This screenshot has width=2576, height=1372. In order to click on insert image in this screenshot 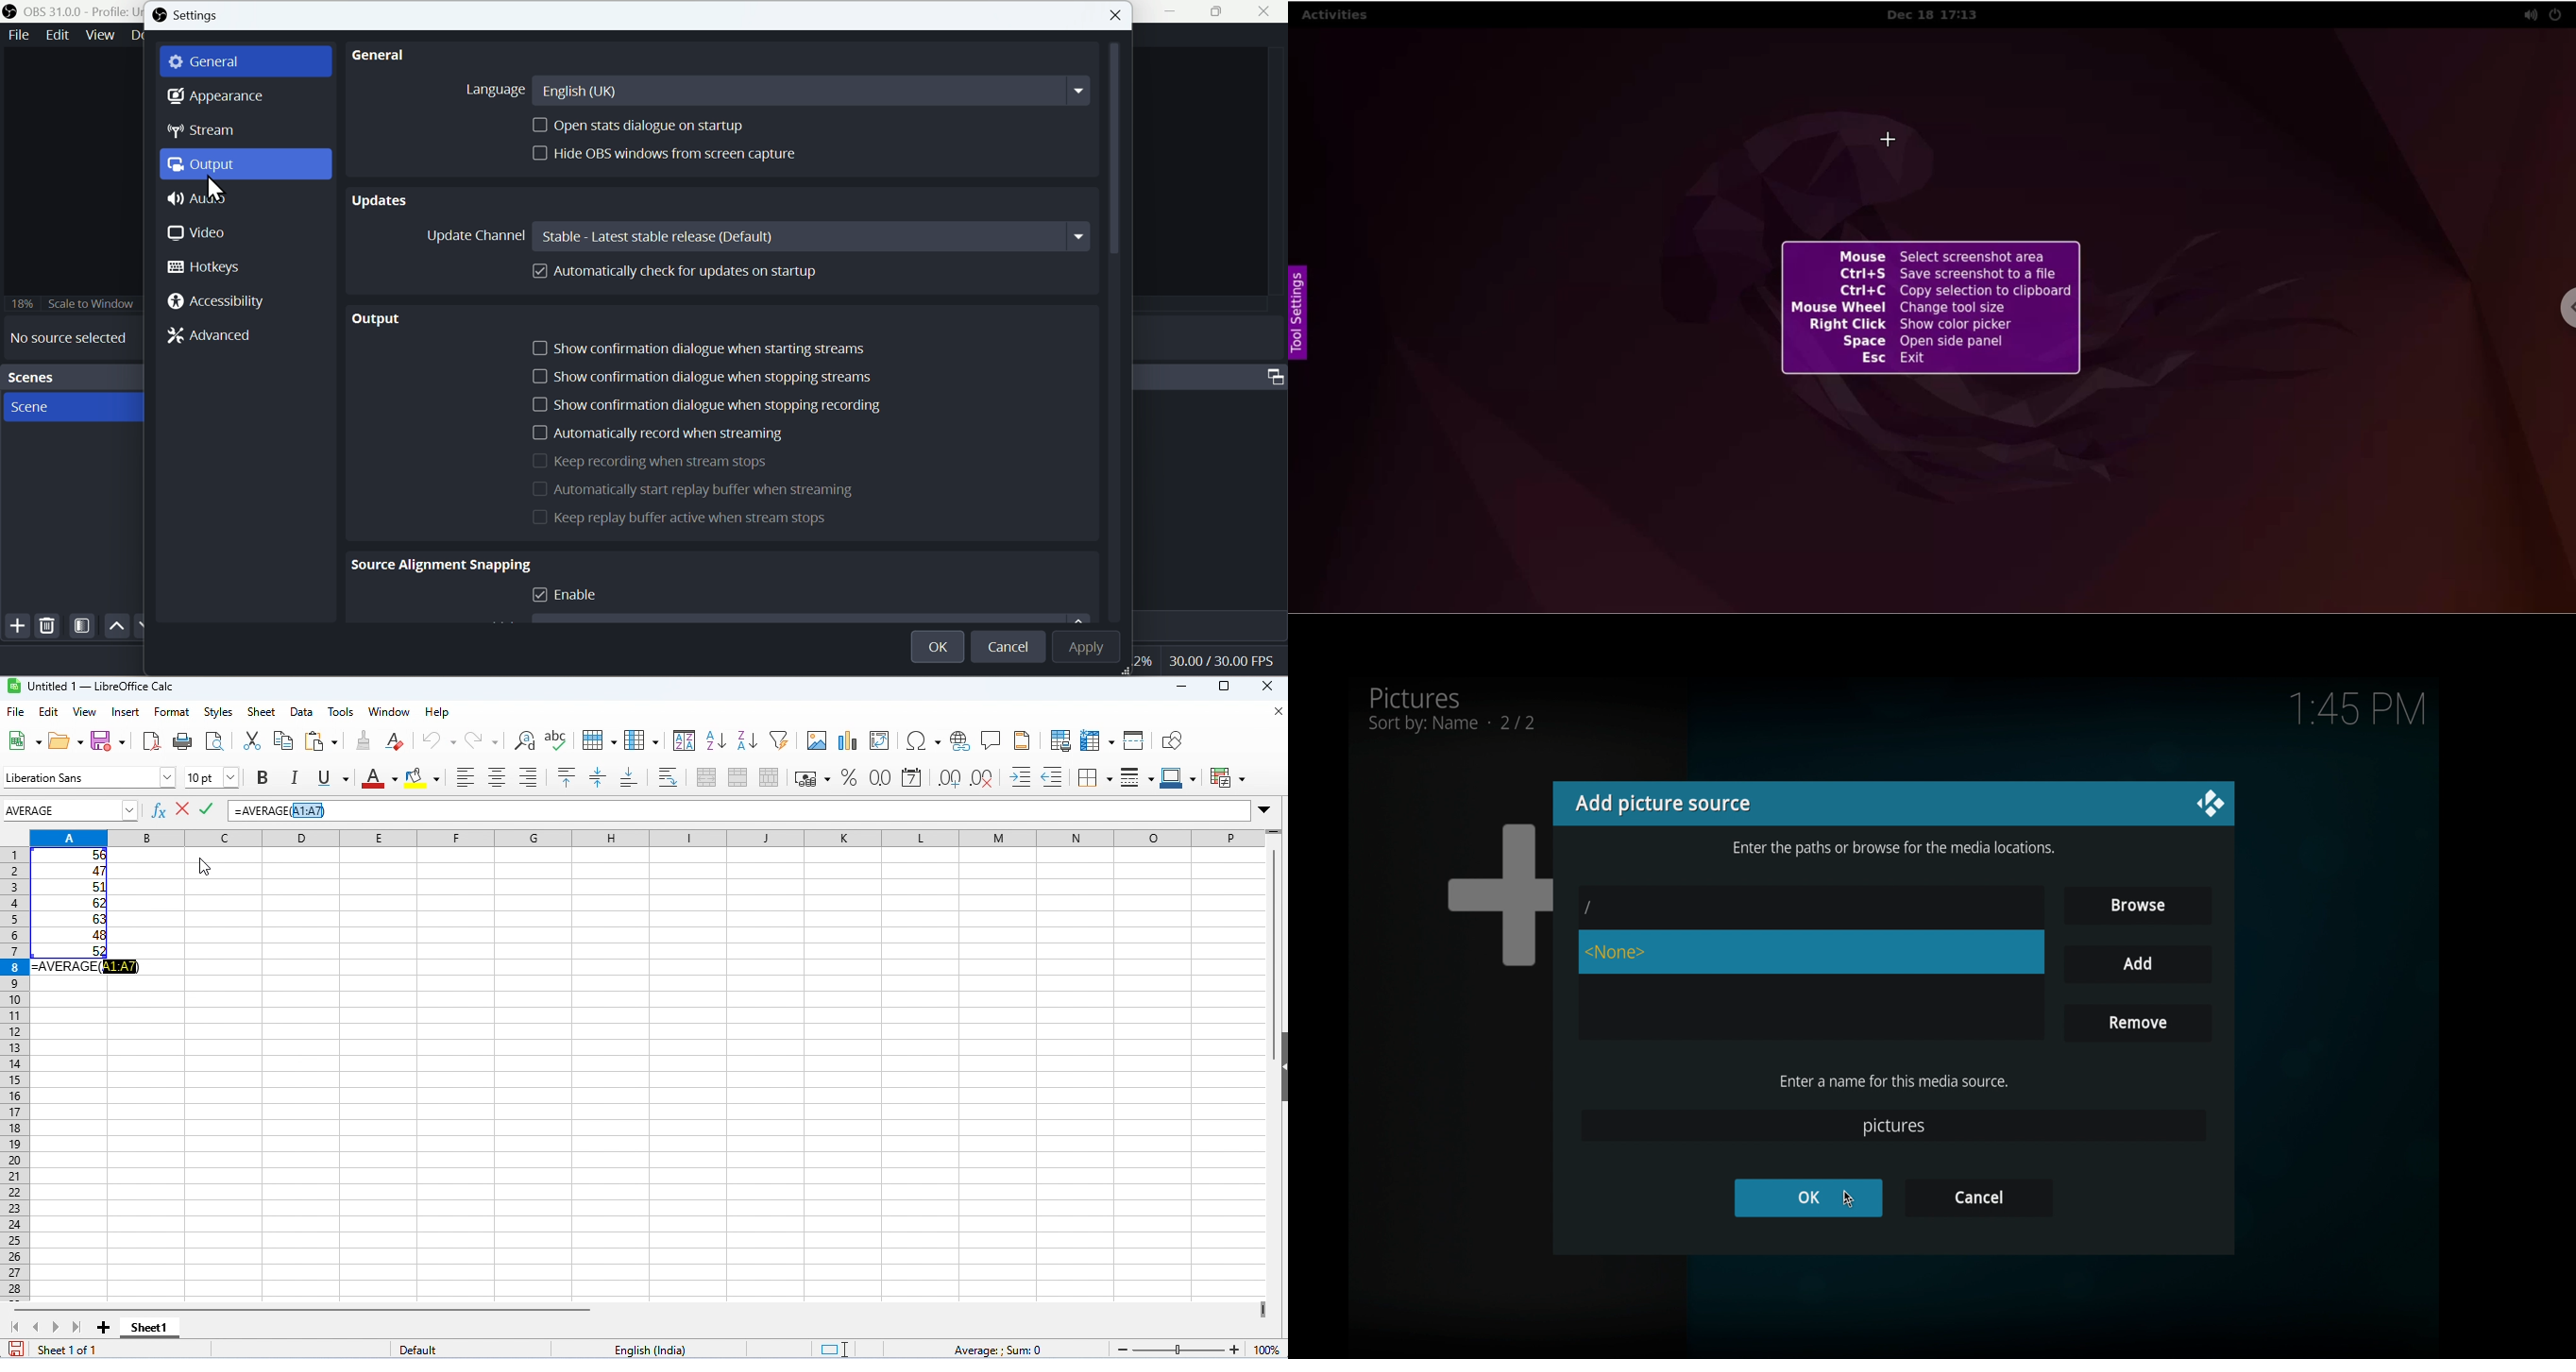, I will do `click(816, 740)`.